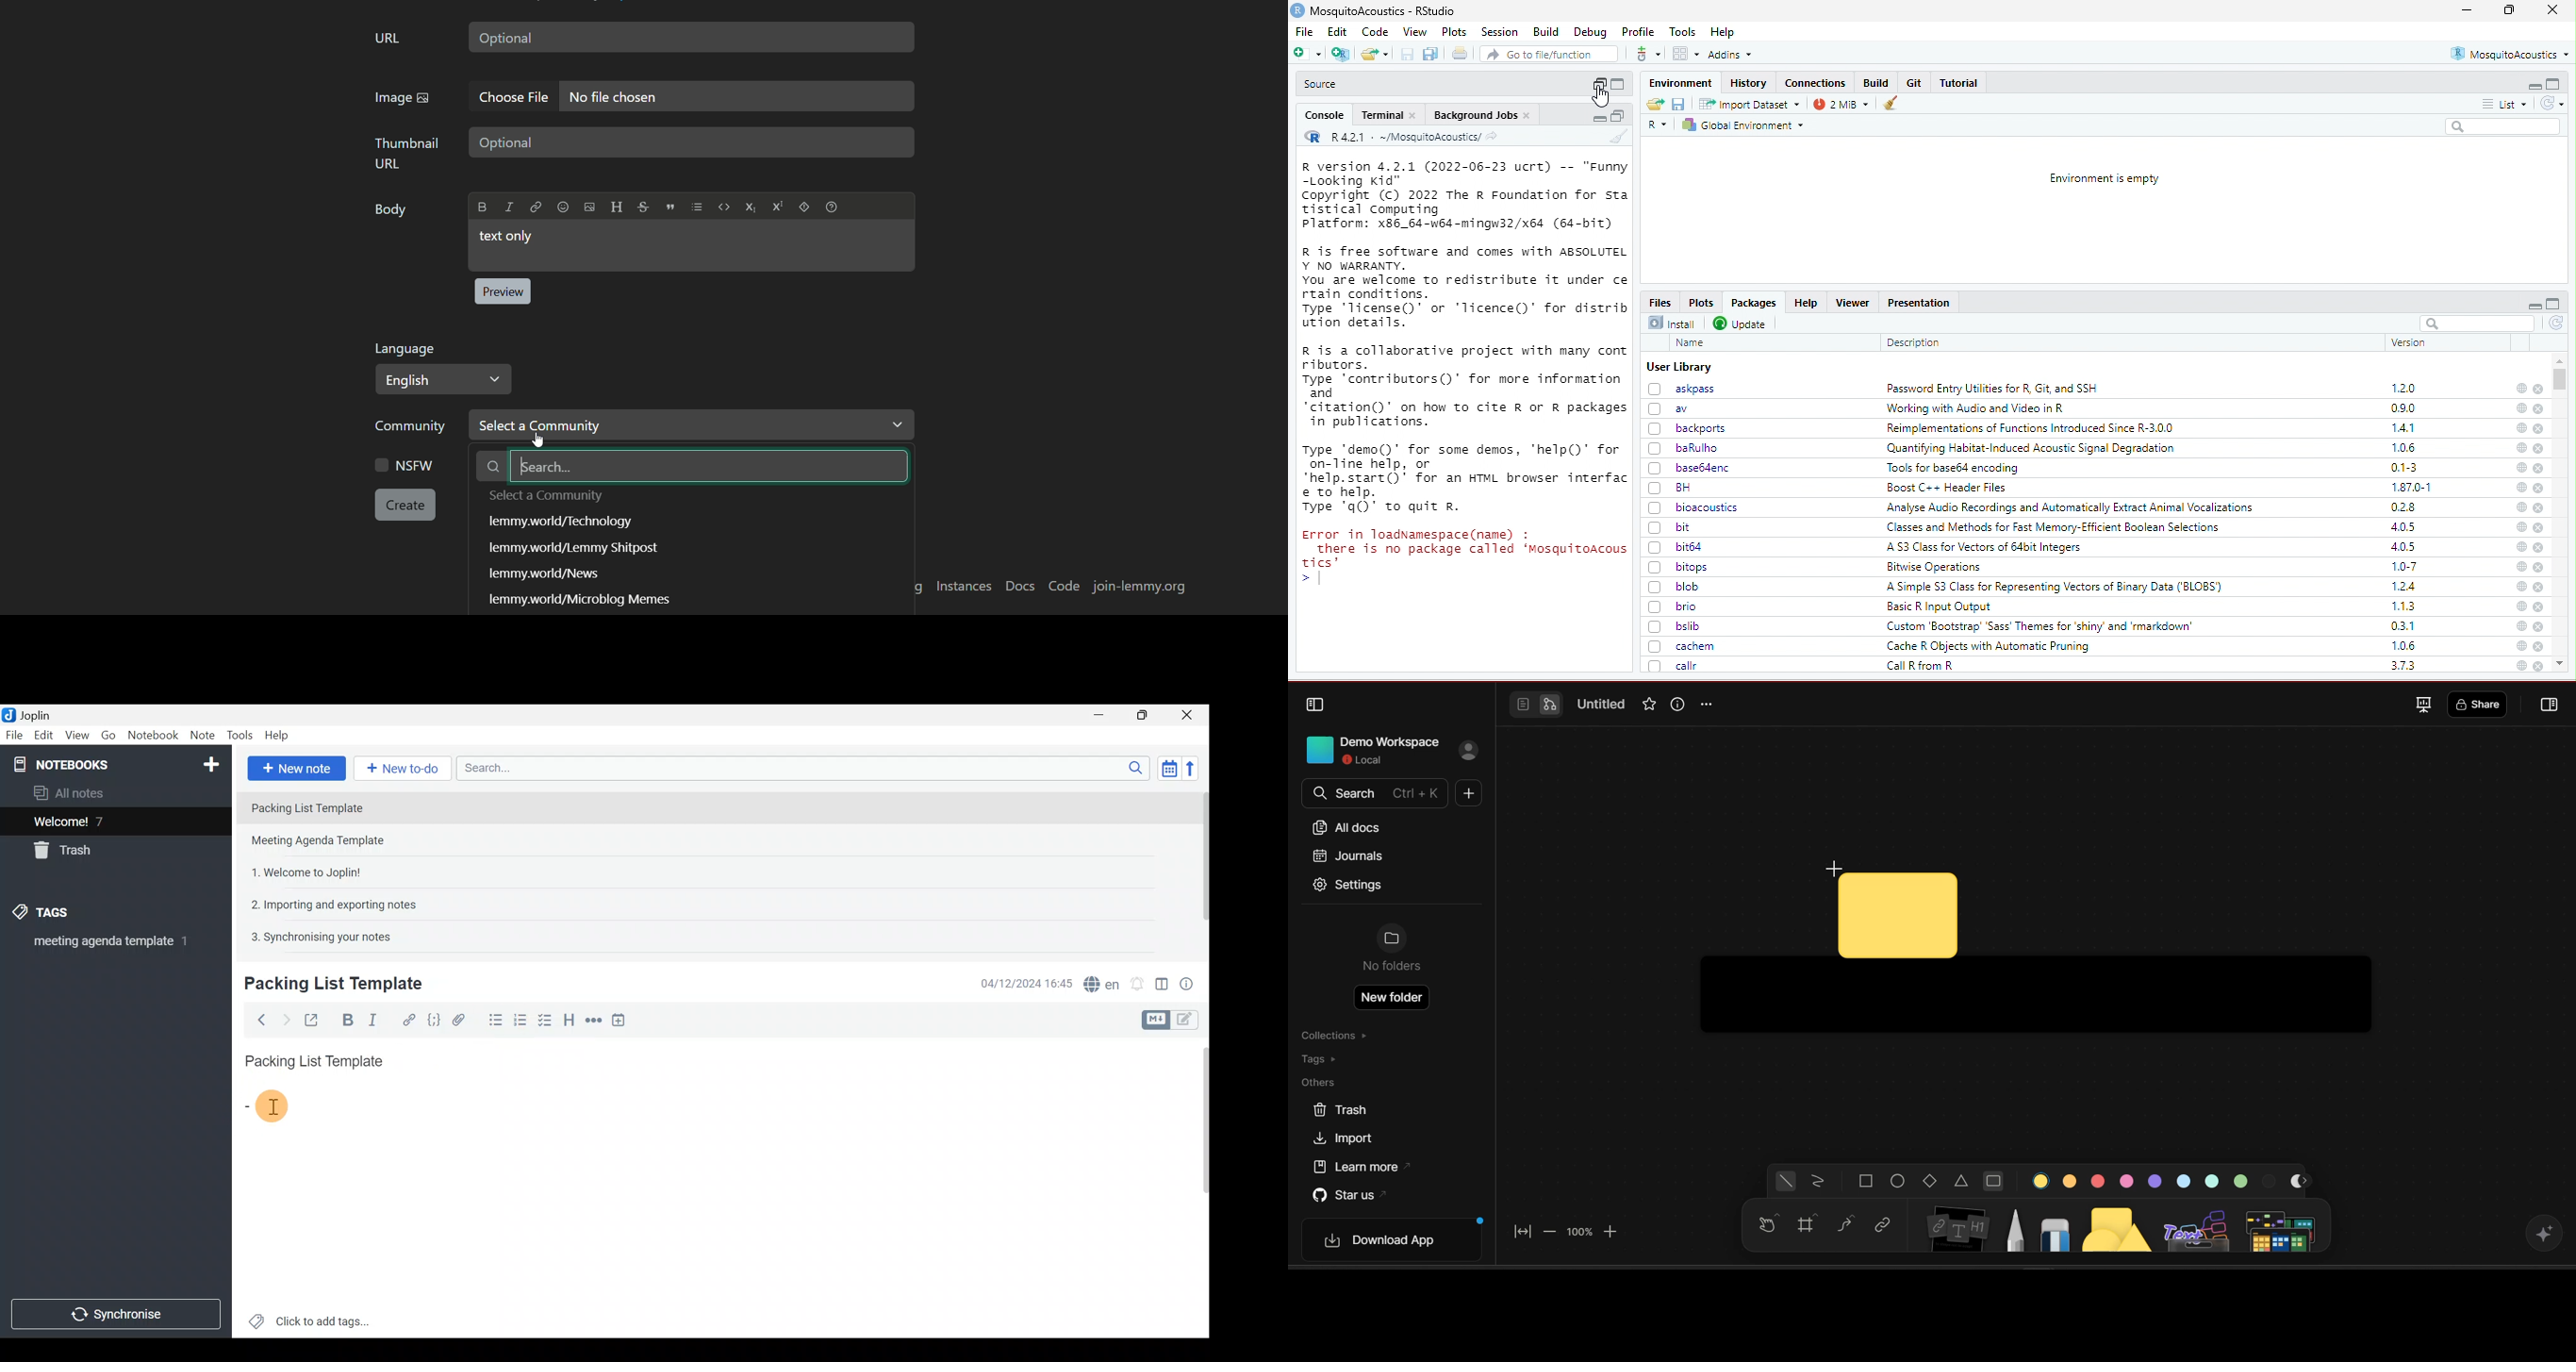  I want to click on Debug, so click(1591, 33).